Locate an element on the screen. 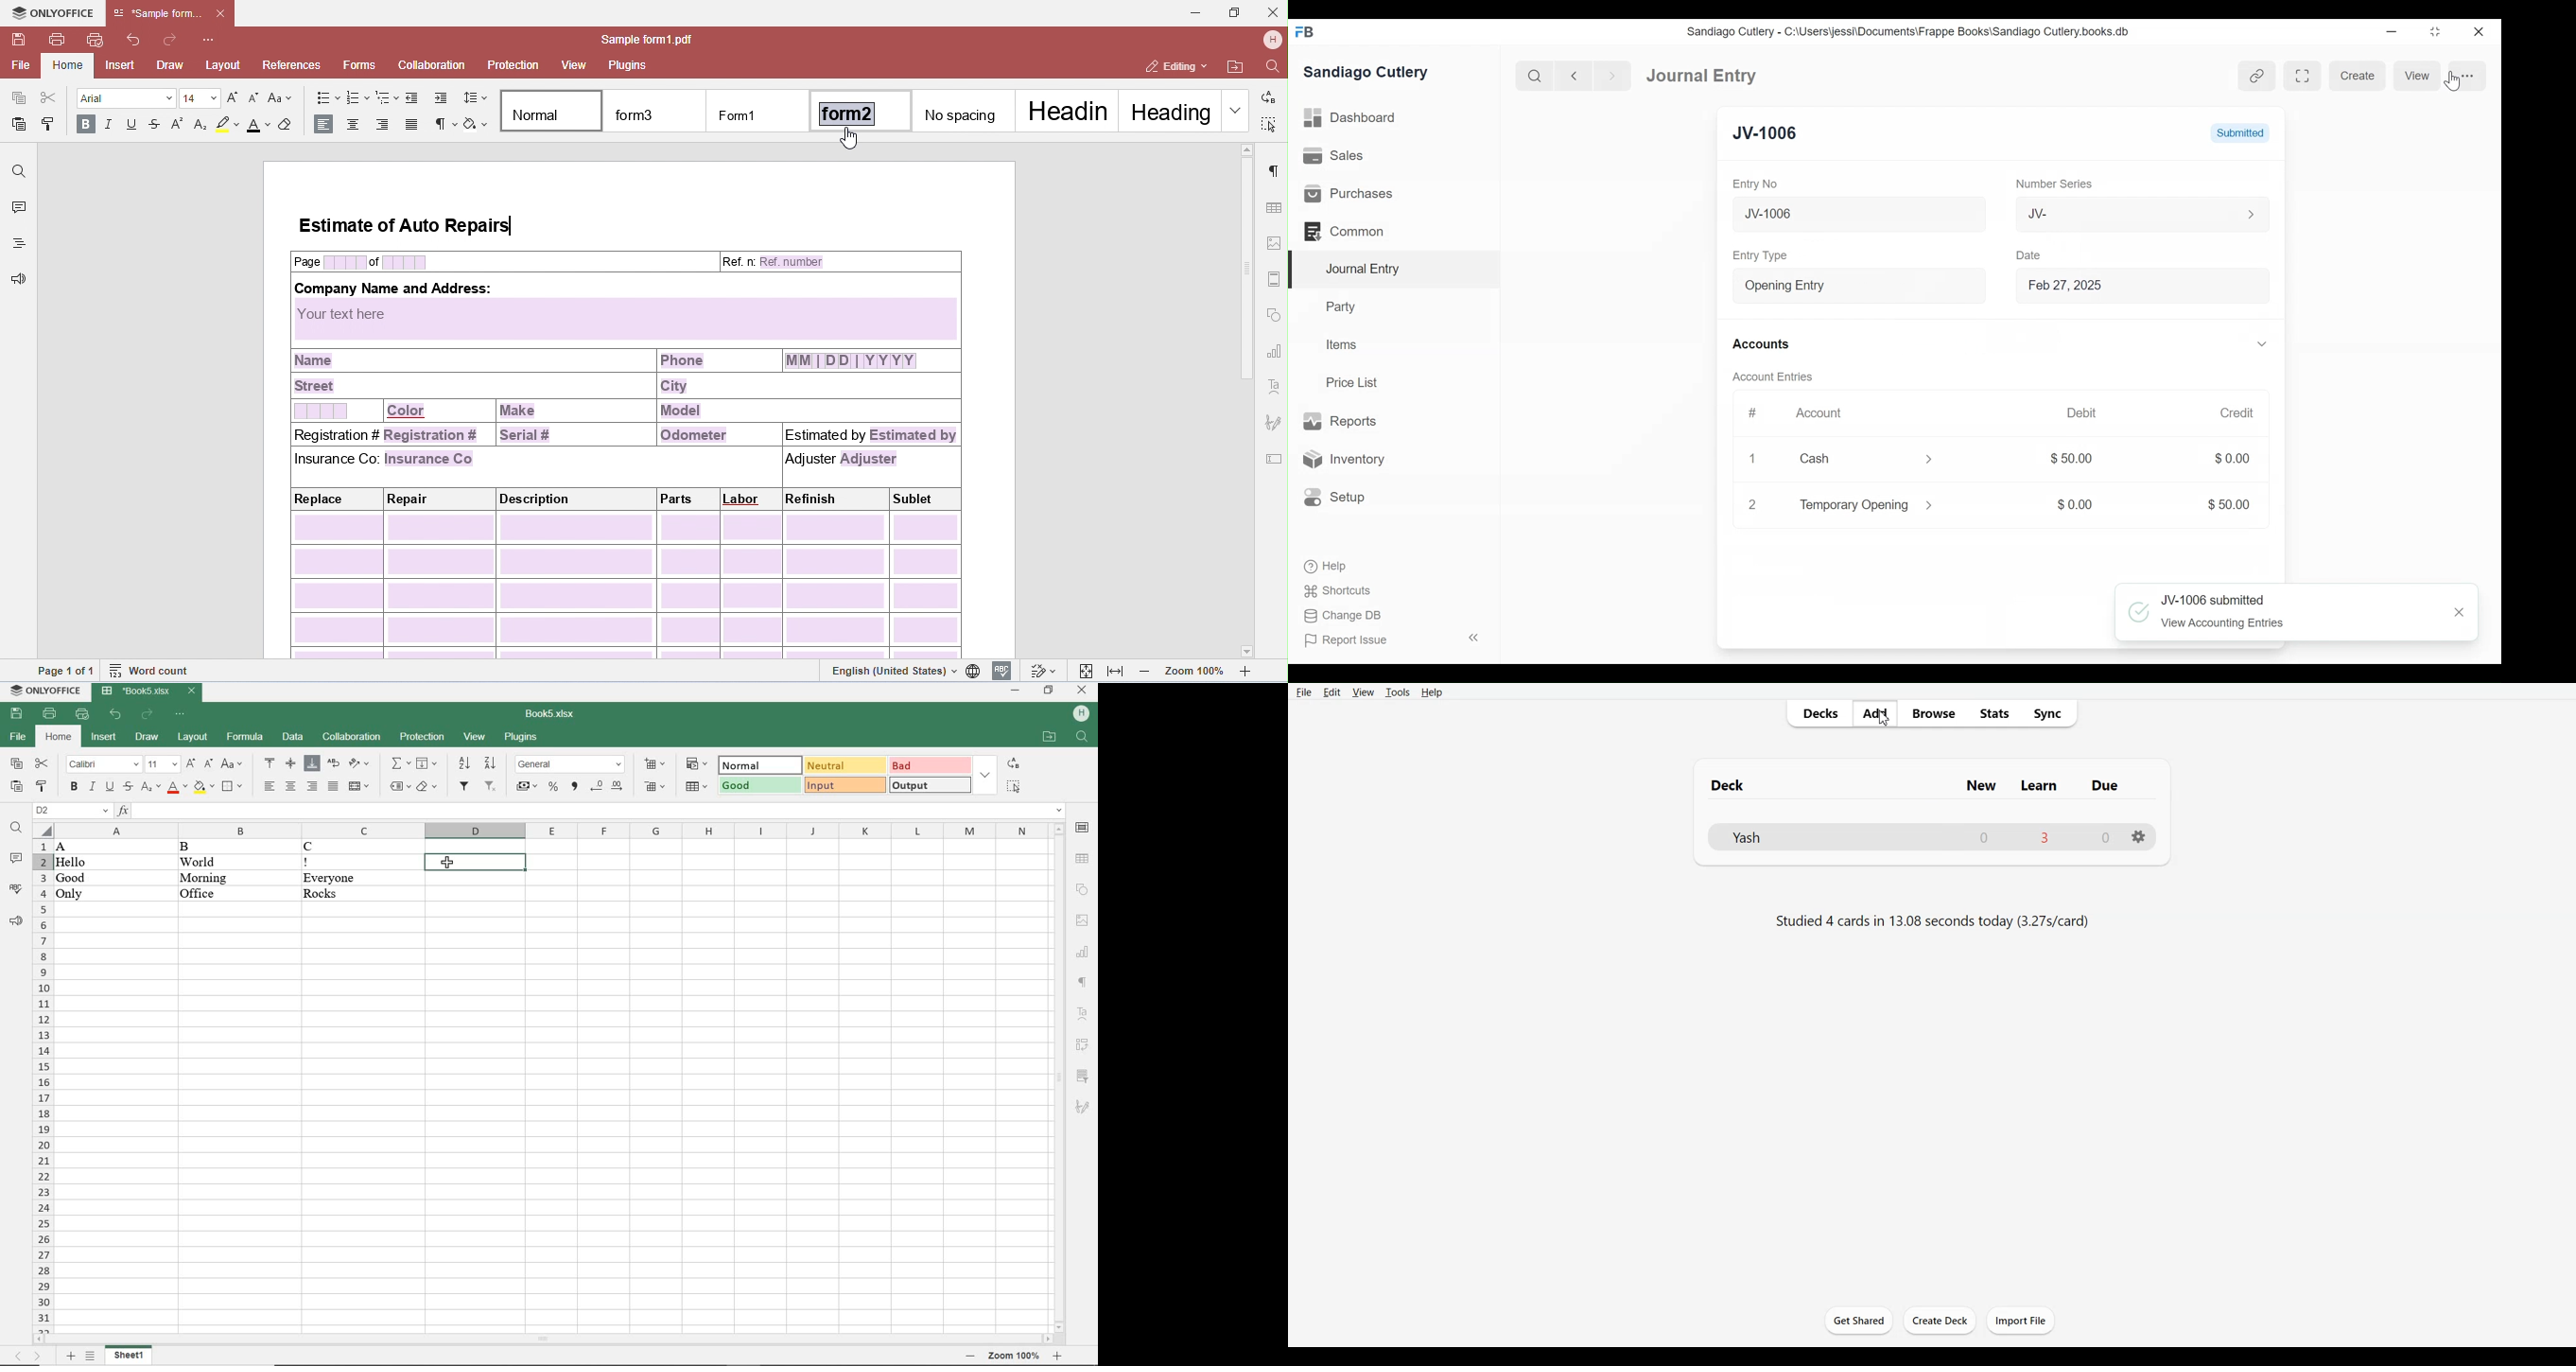  SUBSCRIPT/SUPERSCRIPT is located at coordinates (148, 788).